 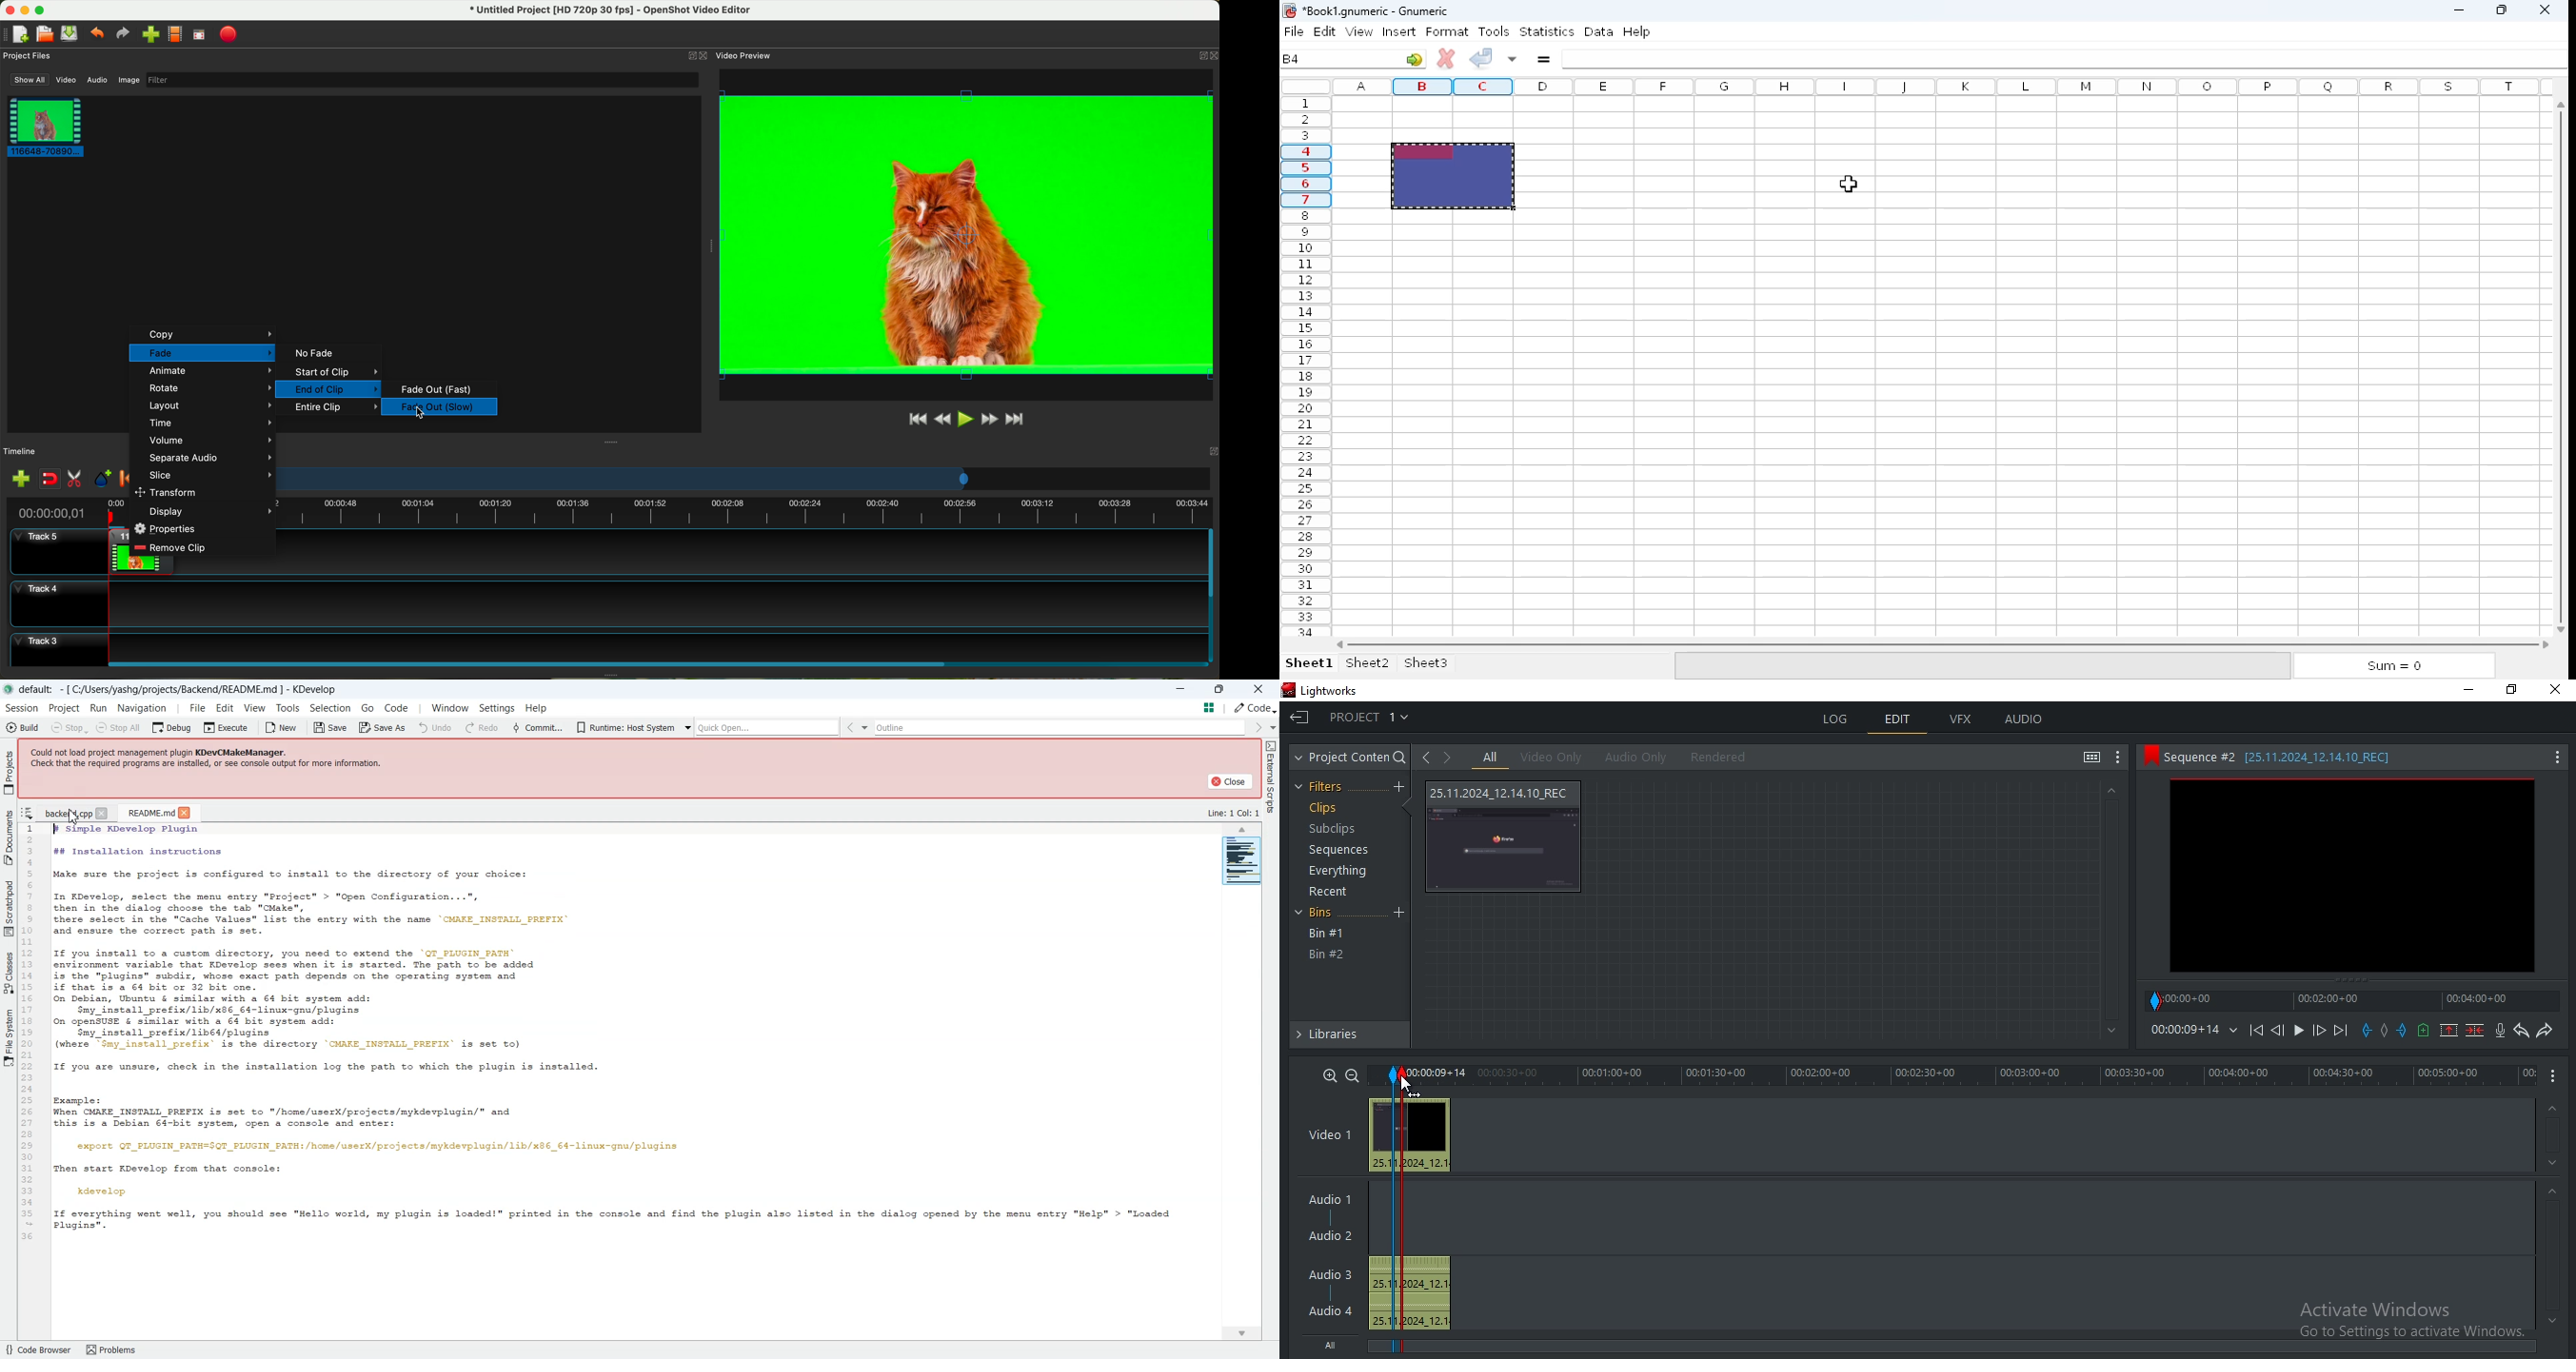 What do you see at coordinates (75, 817) in the screenshot?
I see `cursor` at bounding box center [75, 817].